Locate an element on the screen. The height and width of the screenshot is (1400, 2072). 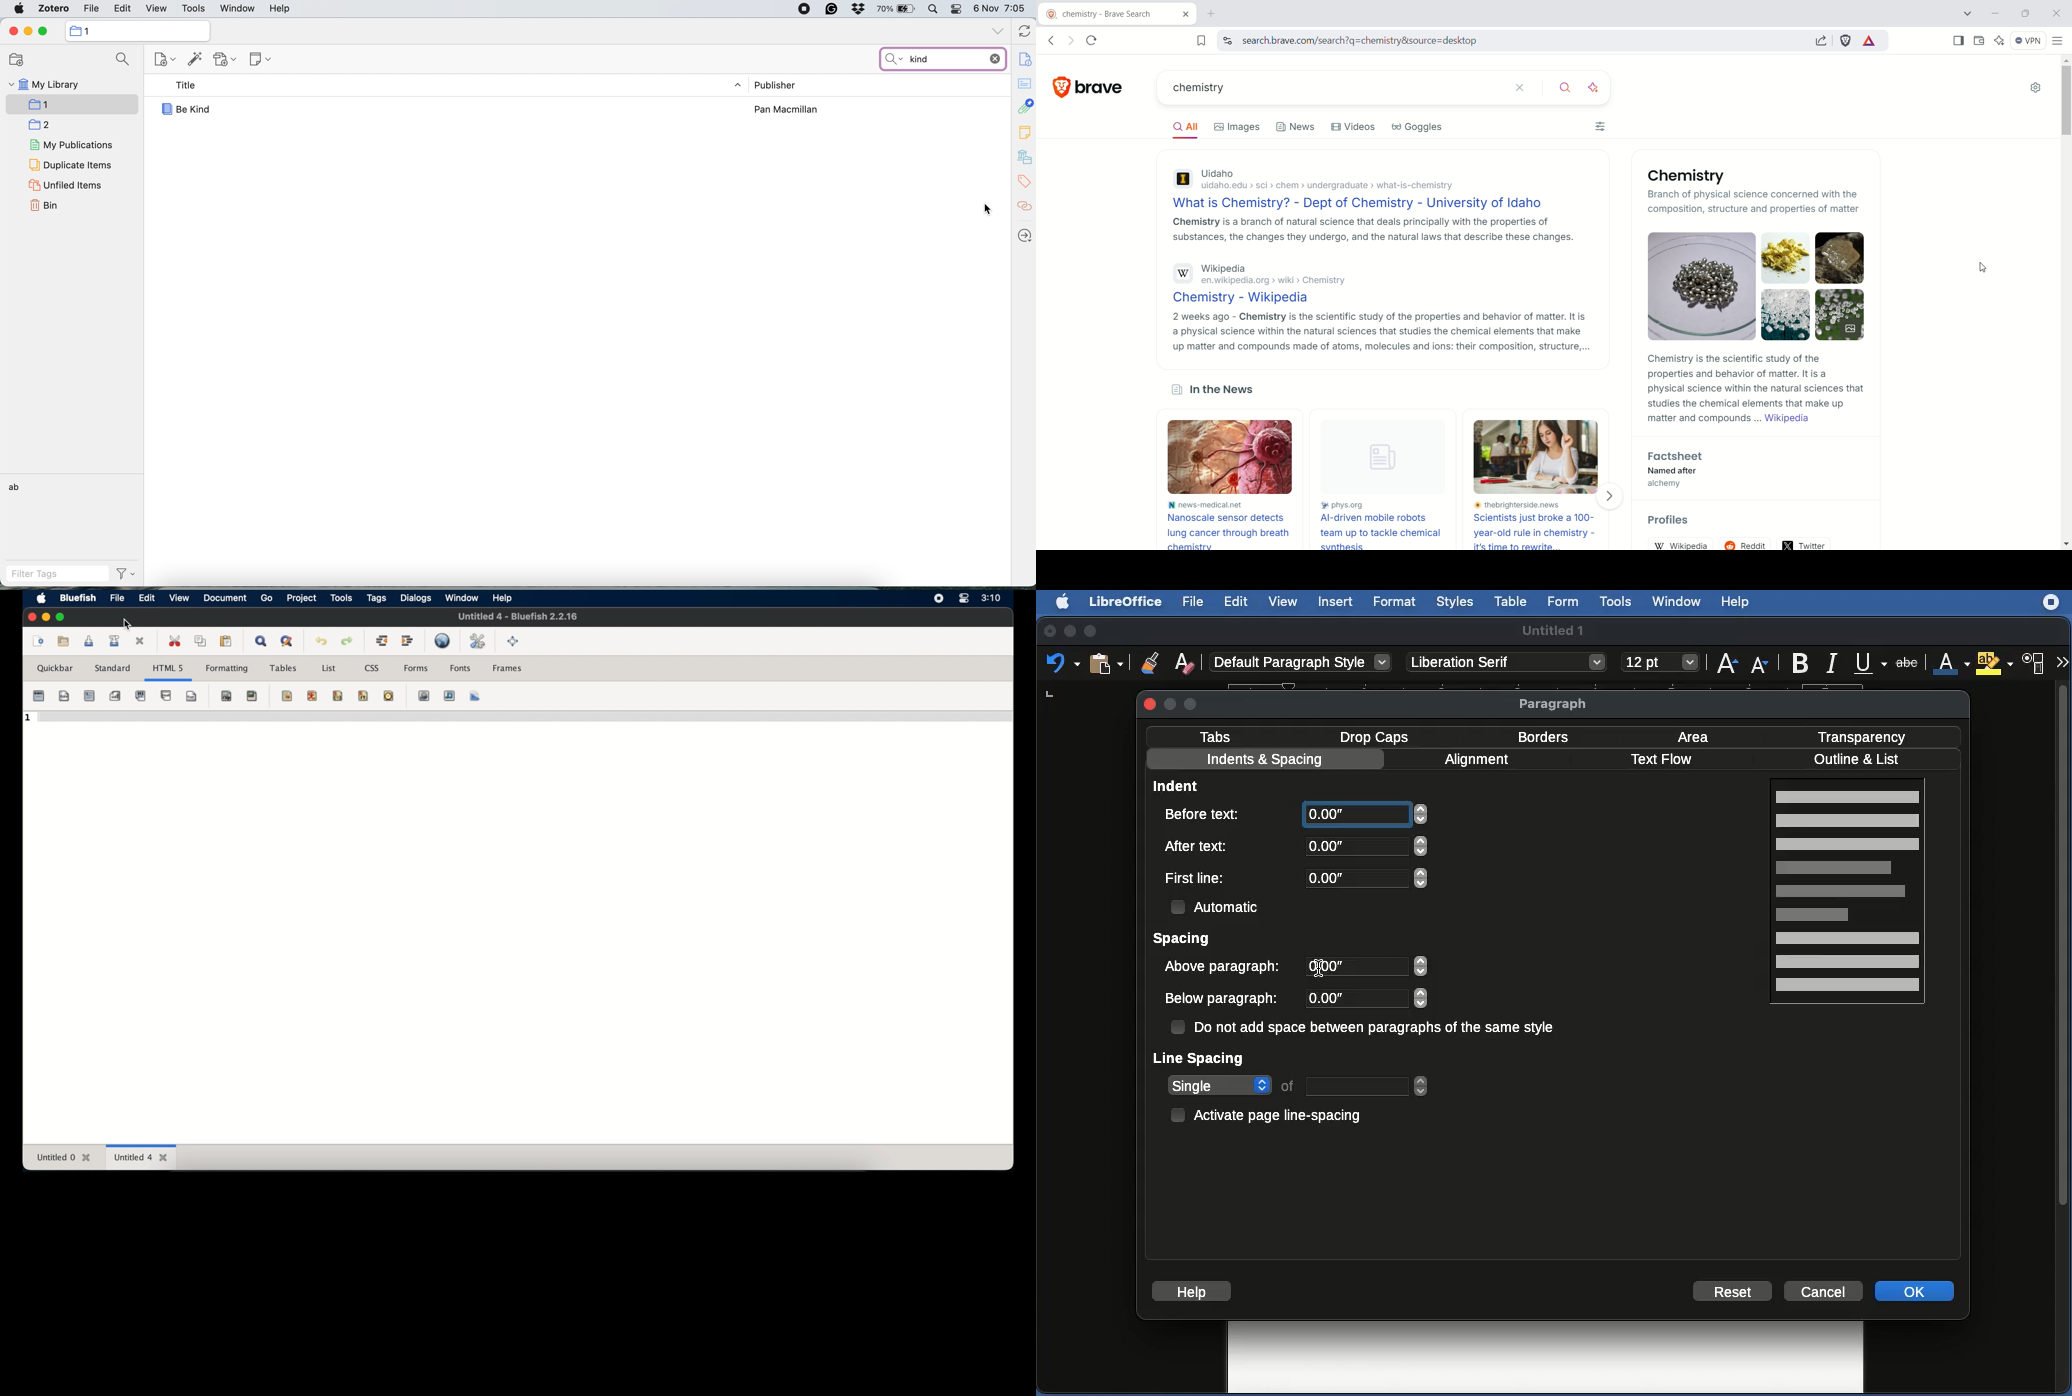
library and collections is located at coordinates (1024, 157).